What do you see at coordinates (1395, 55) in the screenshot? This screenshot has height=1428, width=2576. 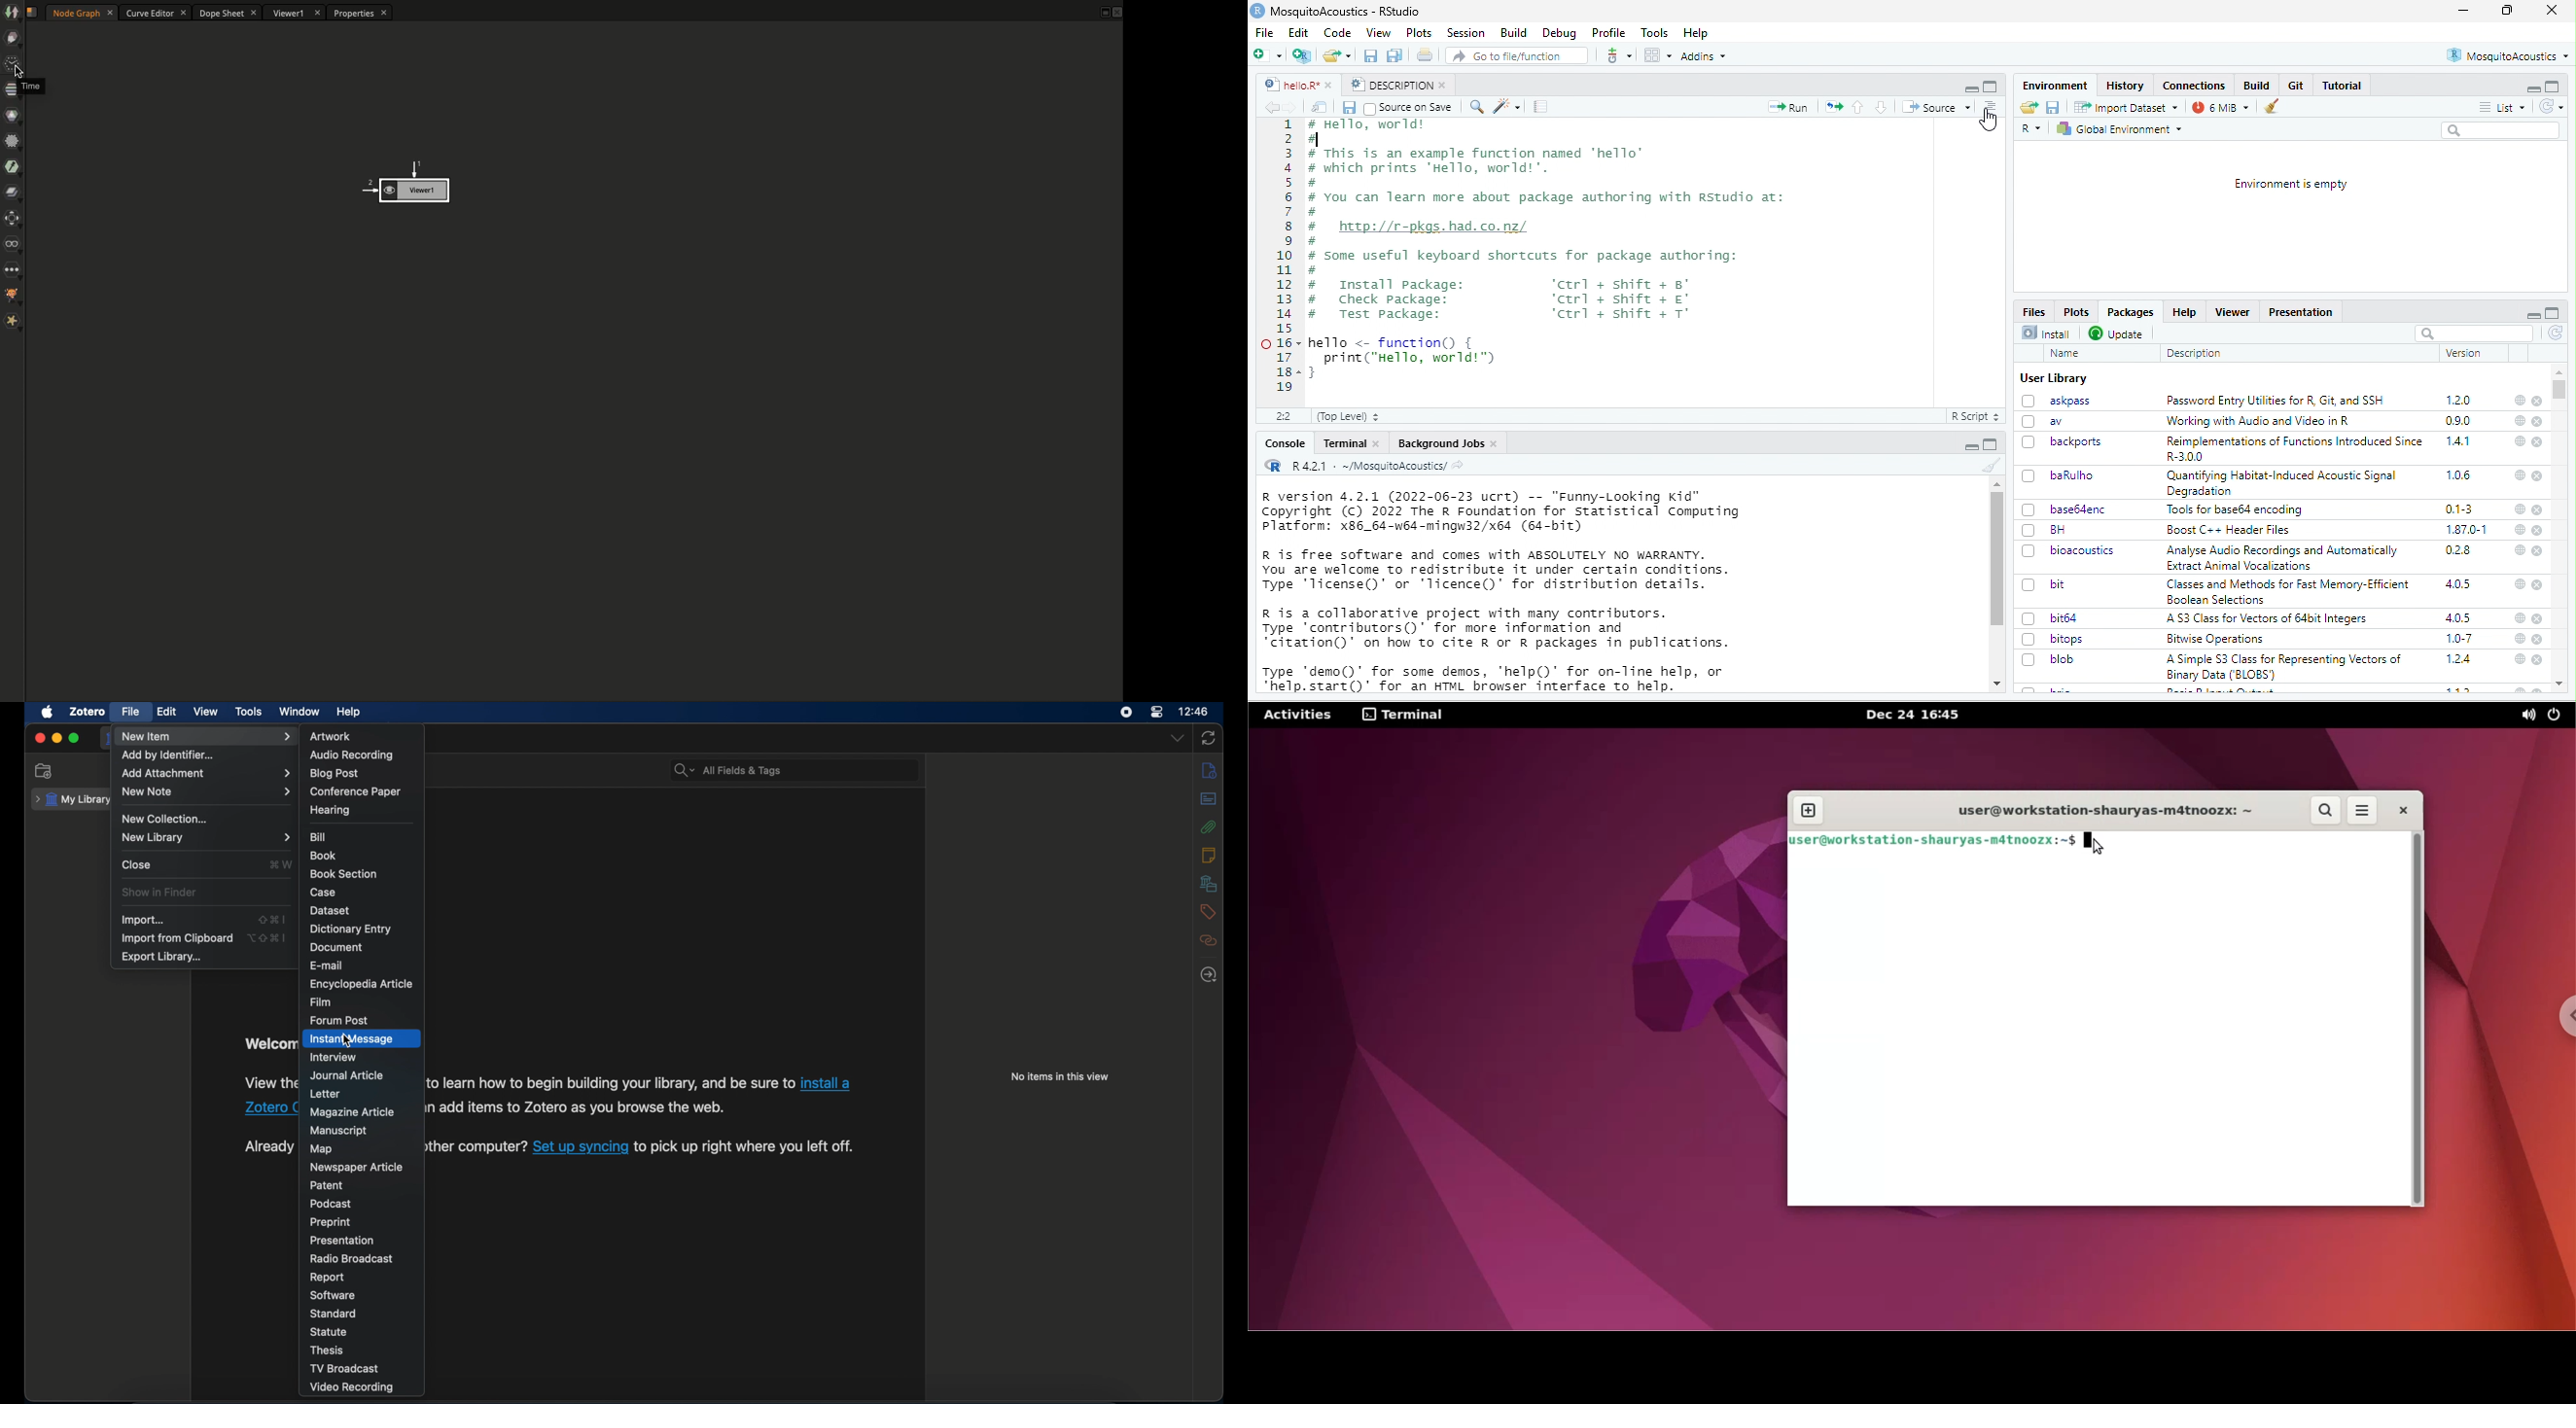 I see `save all open documents` at bounding box center [1395, 55].